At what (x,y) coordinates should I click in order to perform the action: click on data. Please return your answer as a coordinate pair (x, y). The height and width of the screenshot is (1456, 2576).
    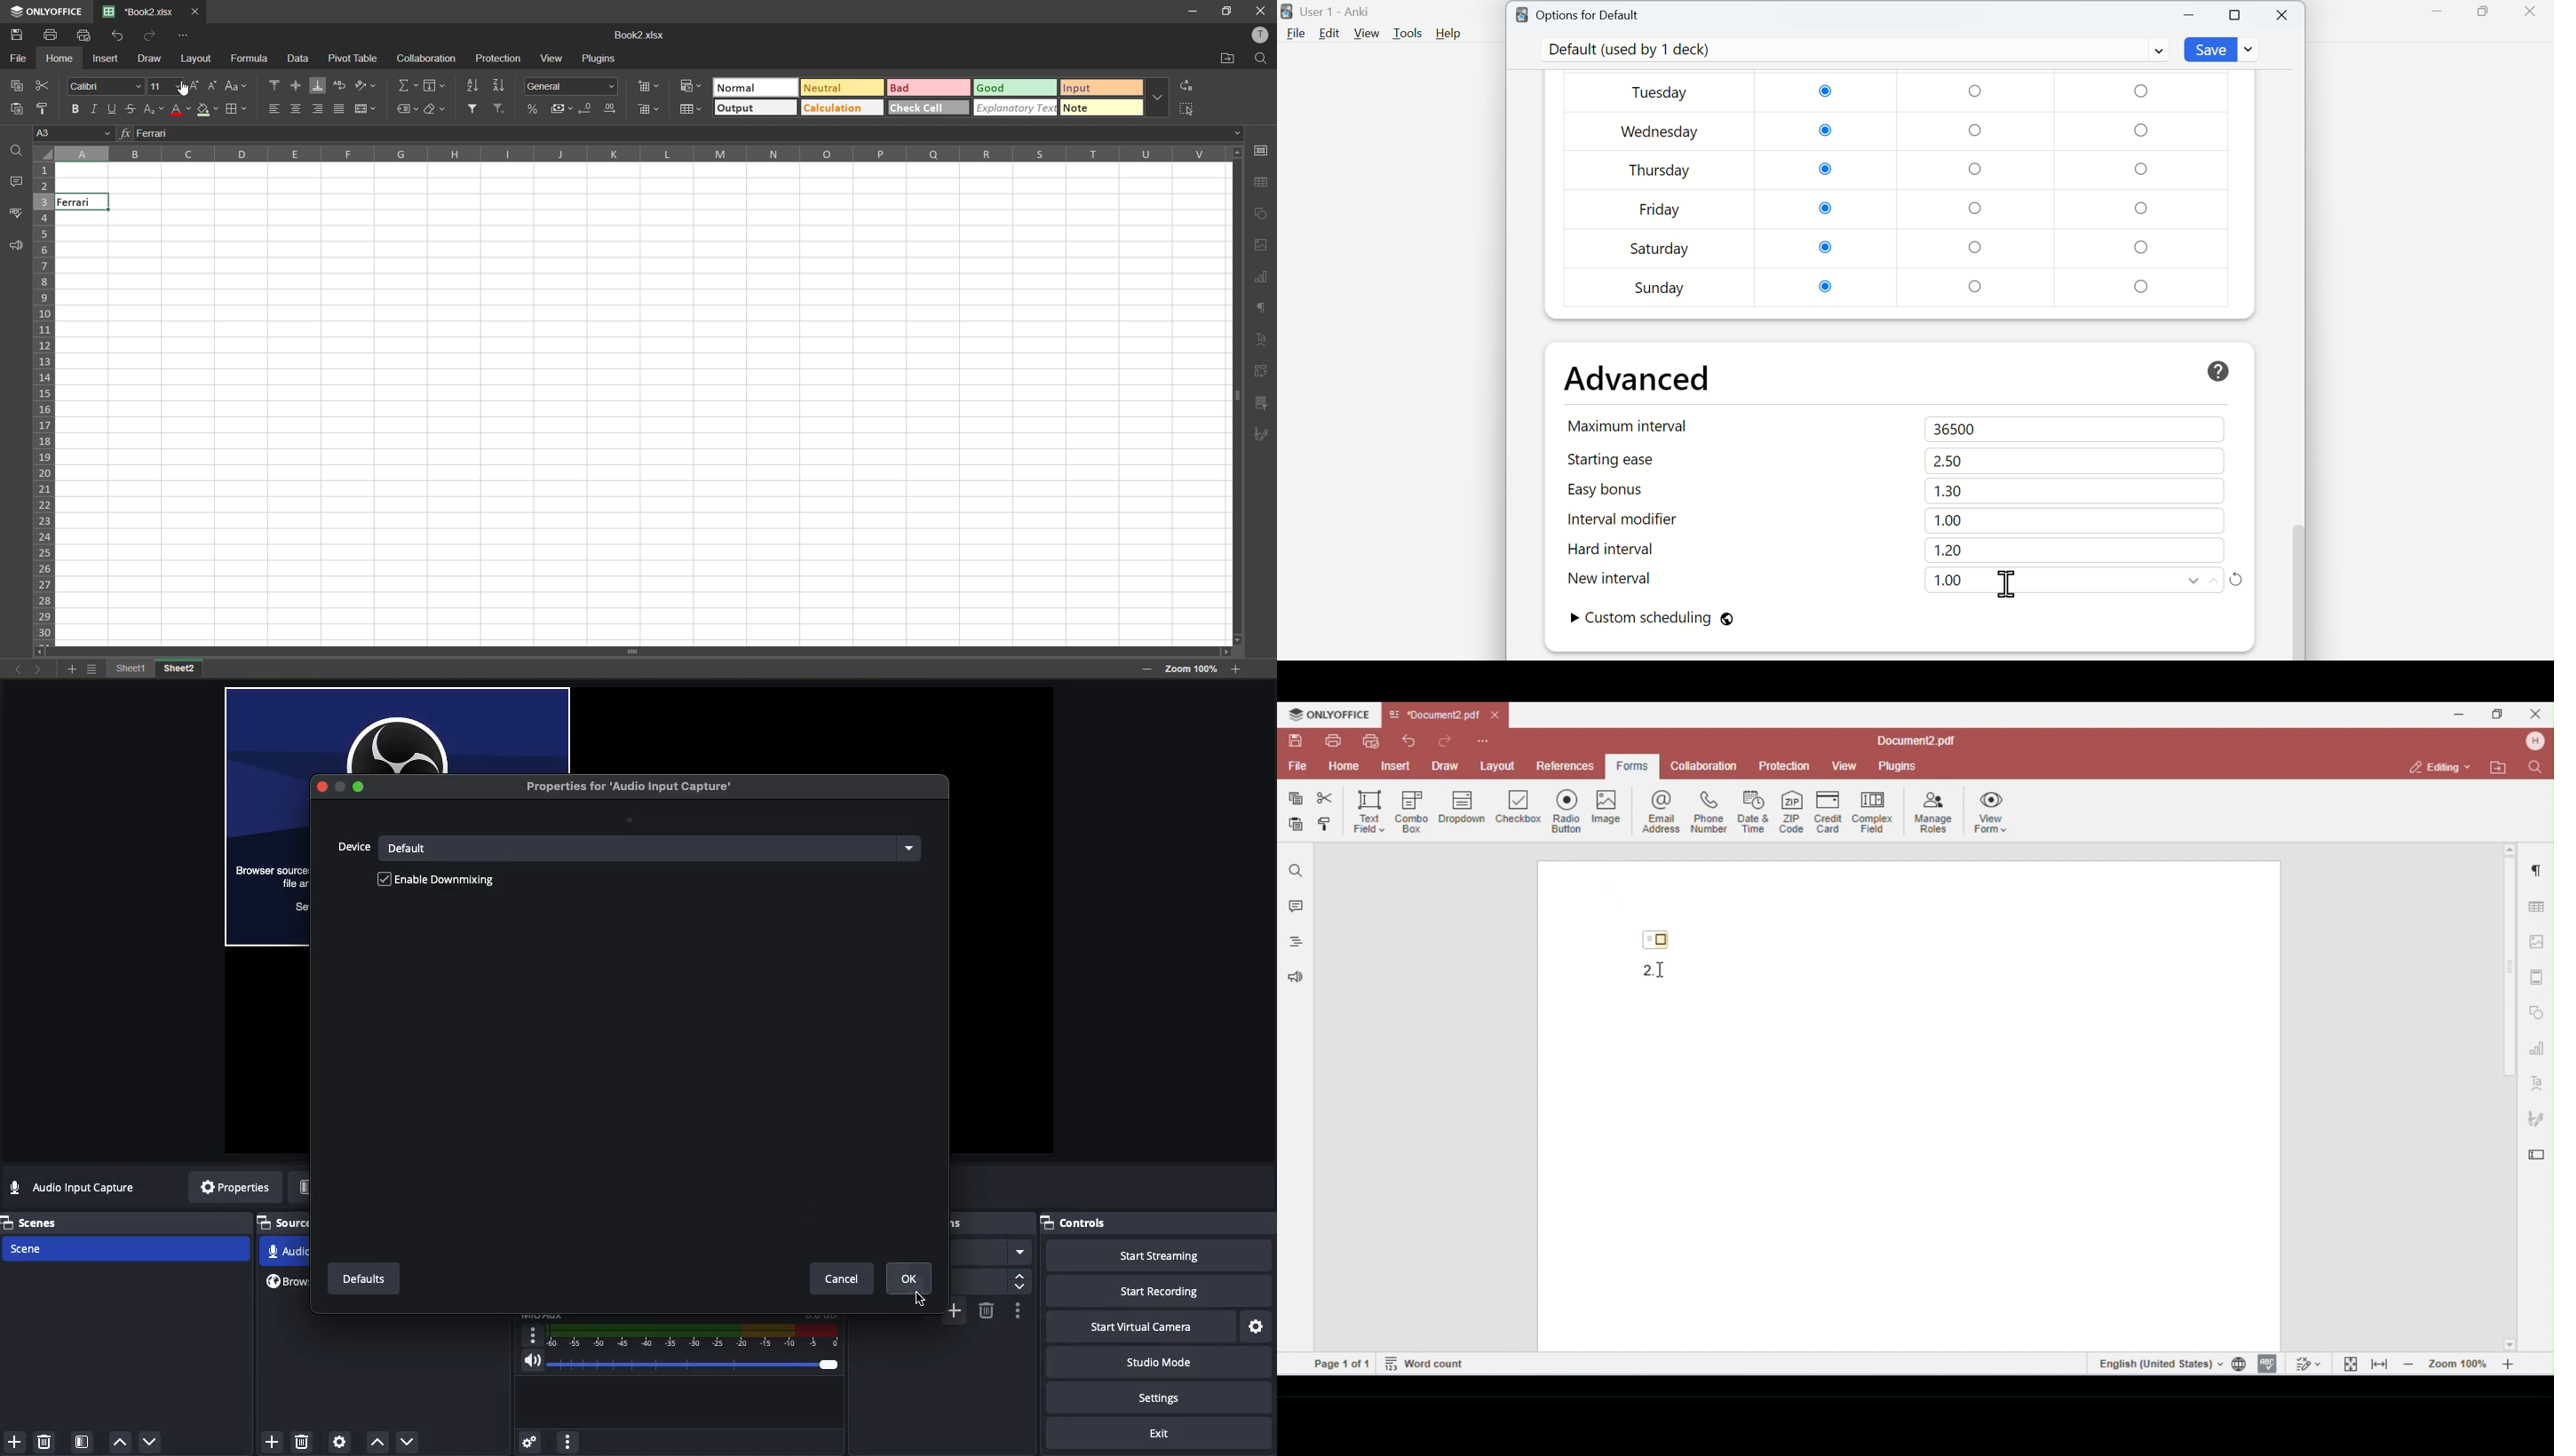
    Looking at the image, I should click on (299, 58).